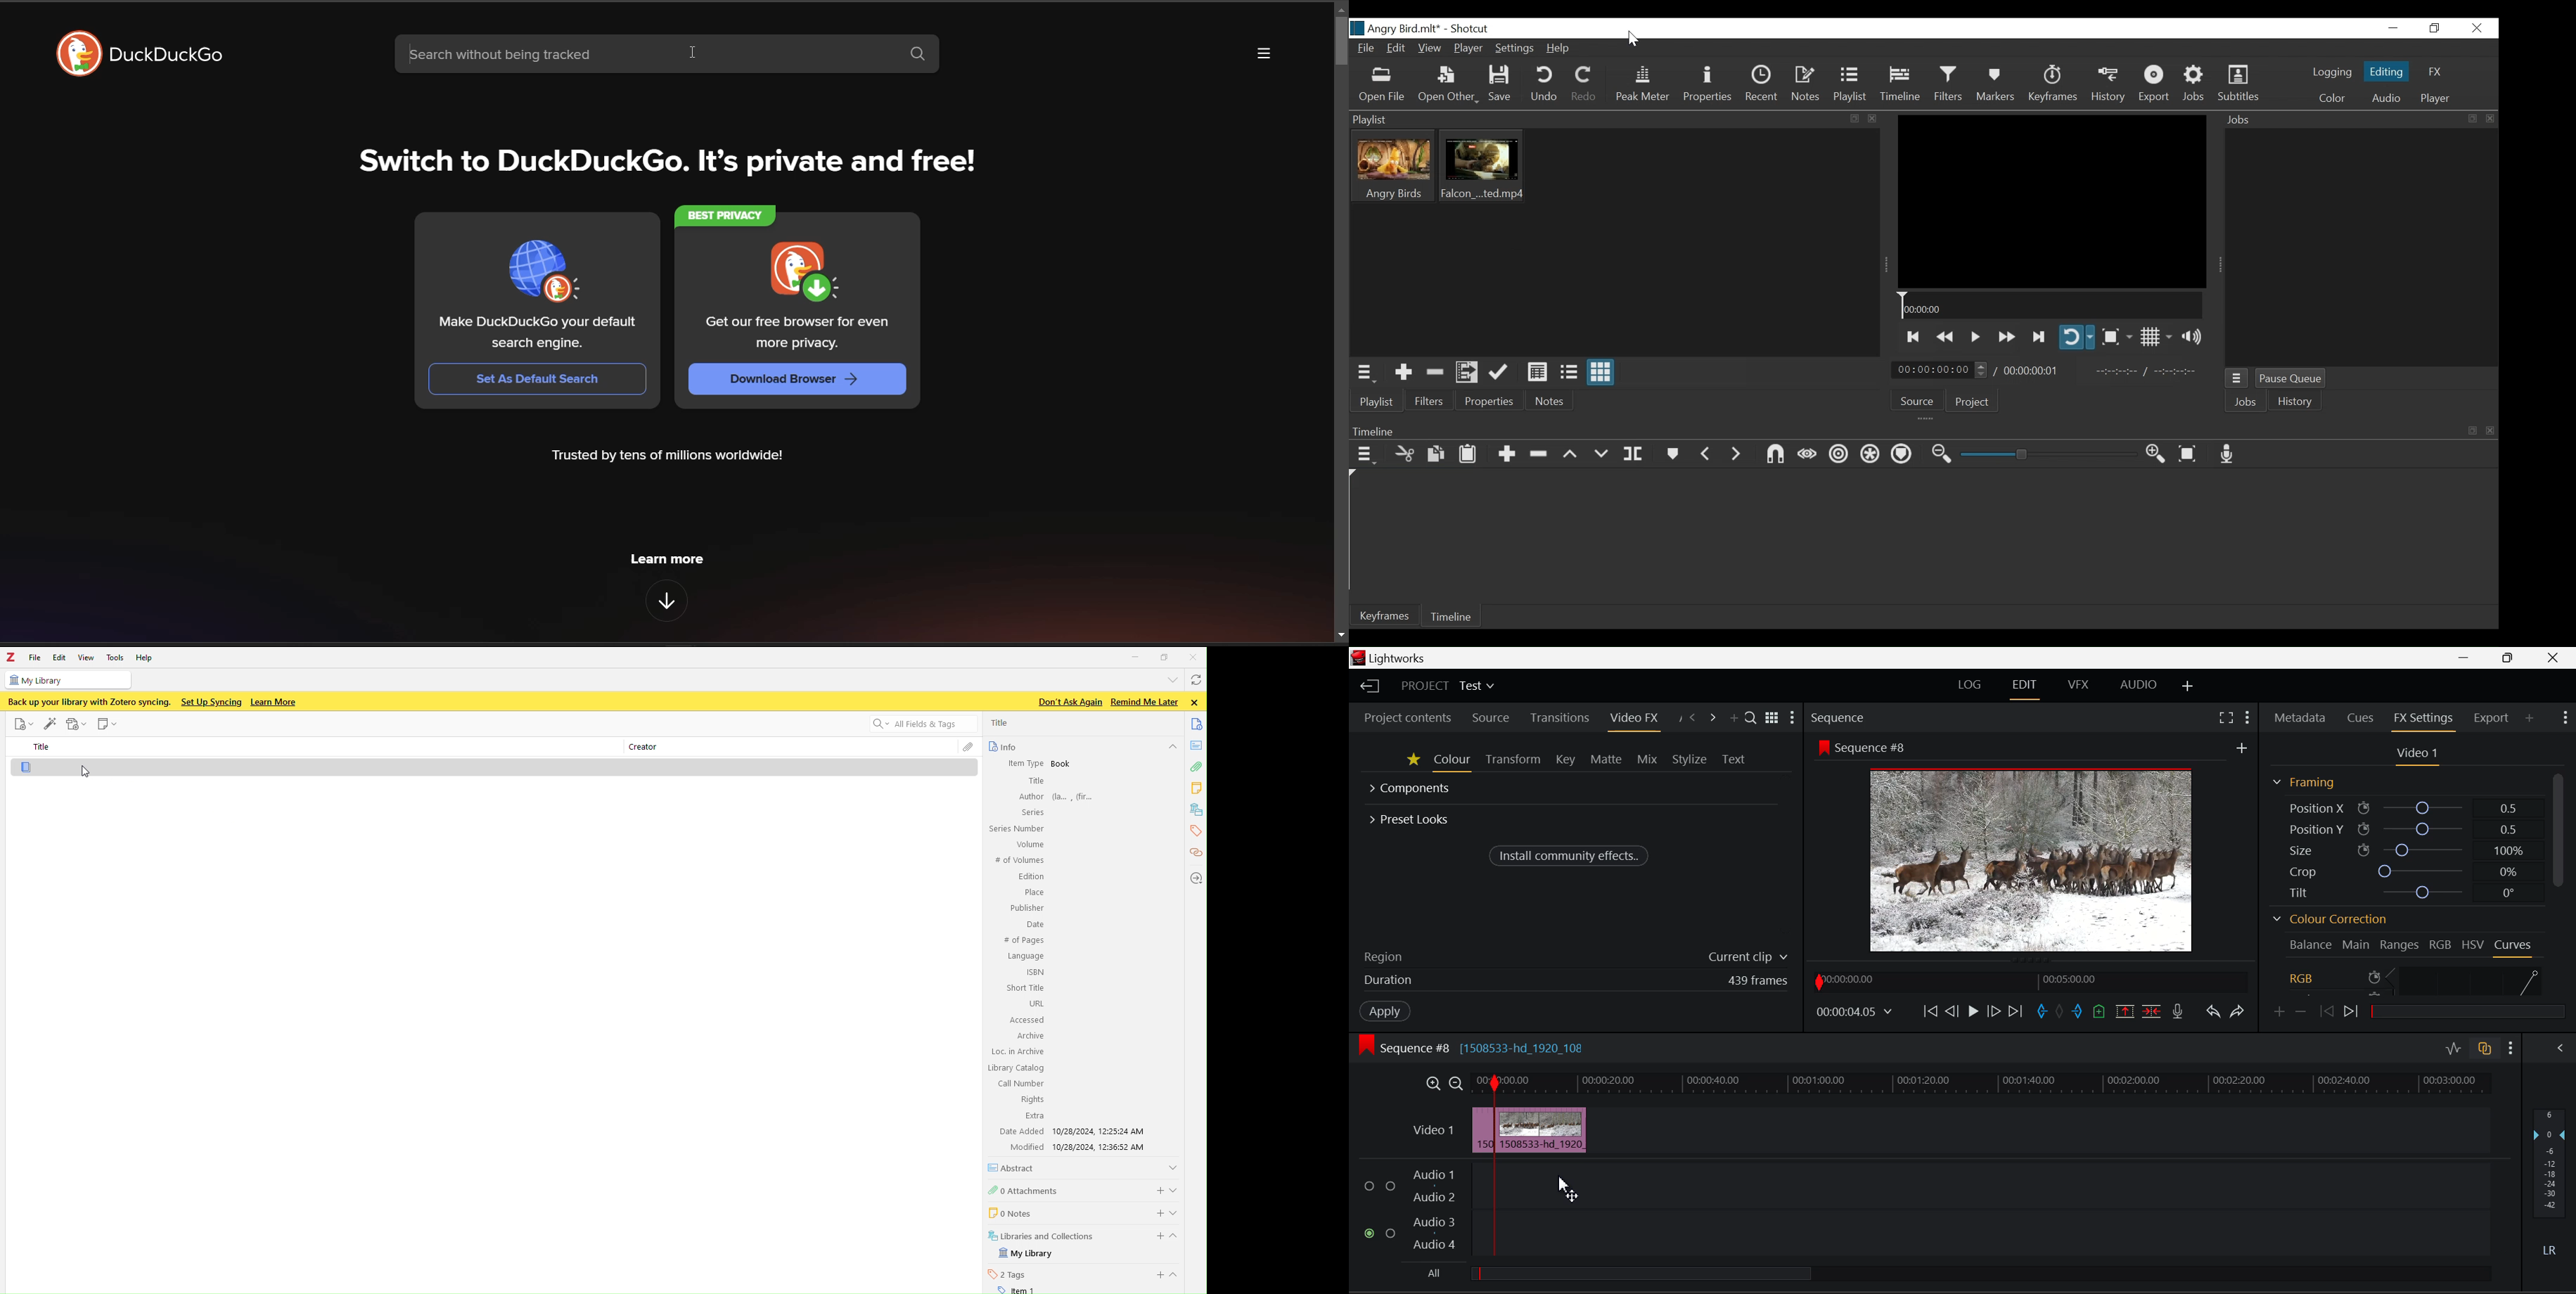  What do you see at coordinates (168, 56) in the screenshot?
I see `DuckDuckGo` at bounding box center [168, 56].